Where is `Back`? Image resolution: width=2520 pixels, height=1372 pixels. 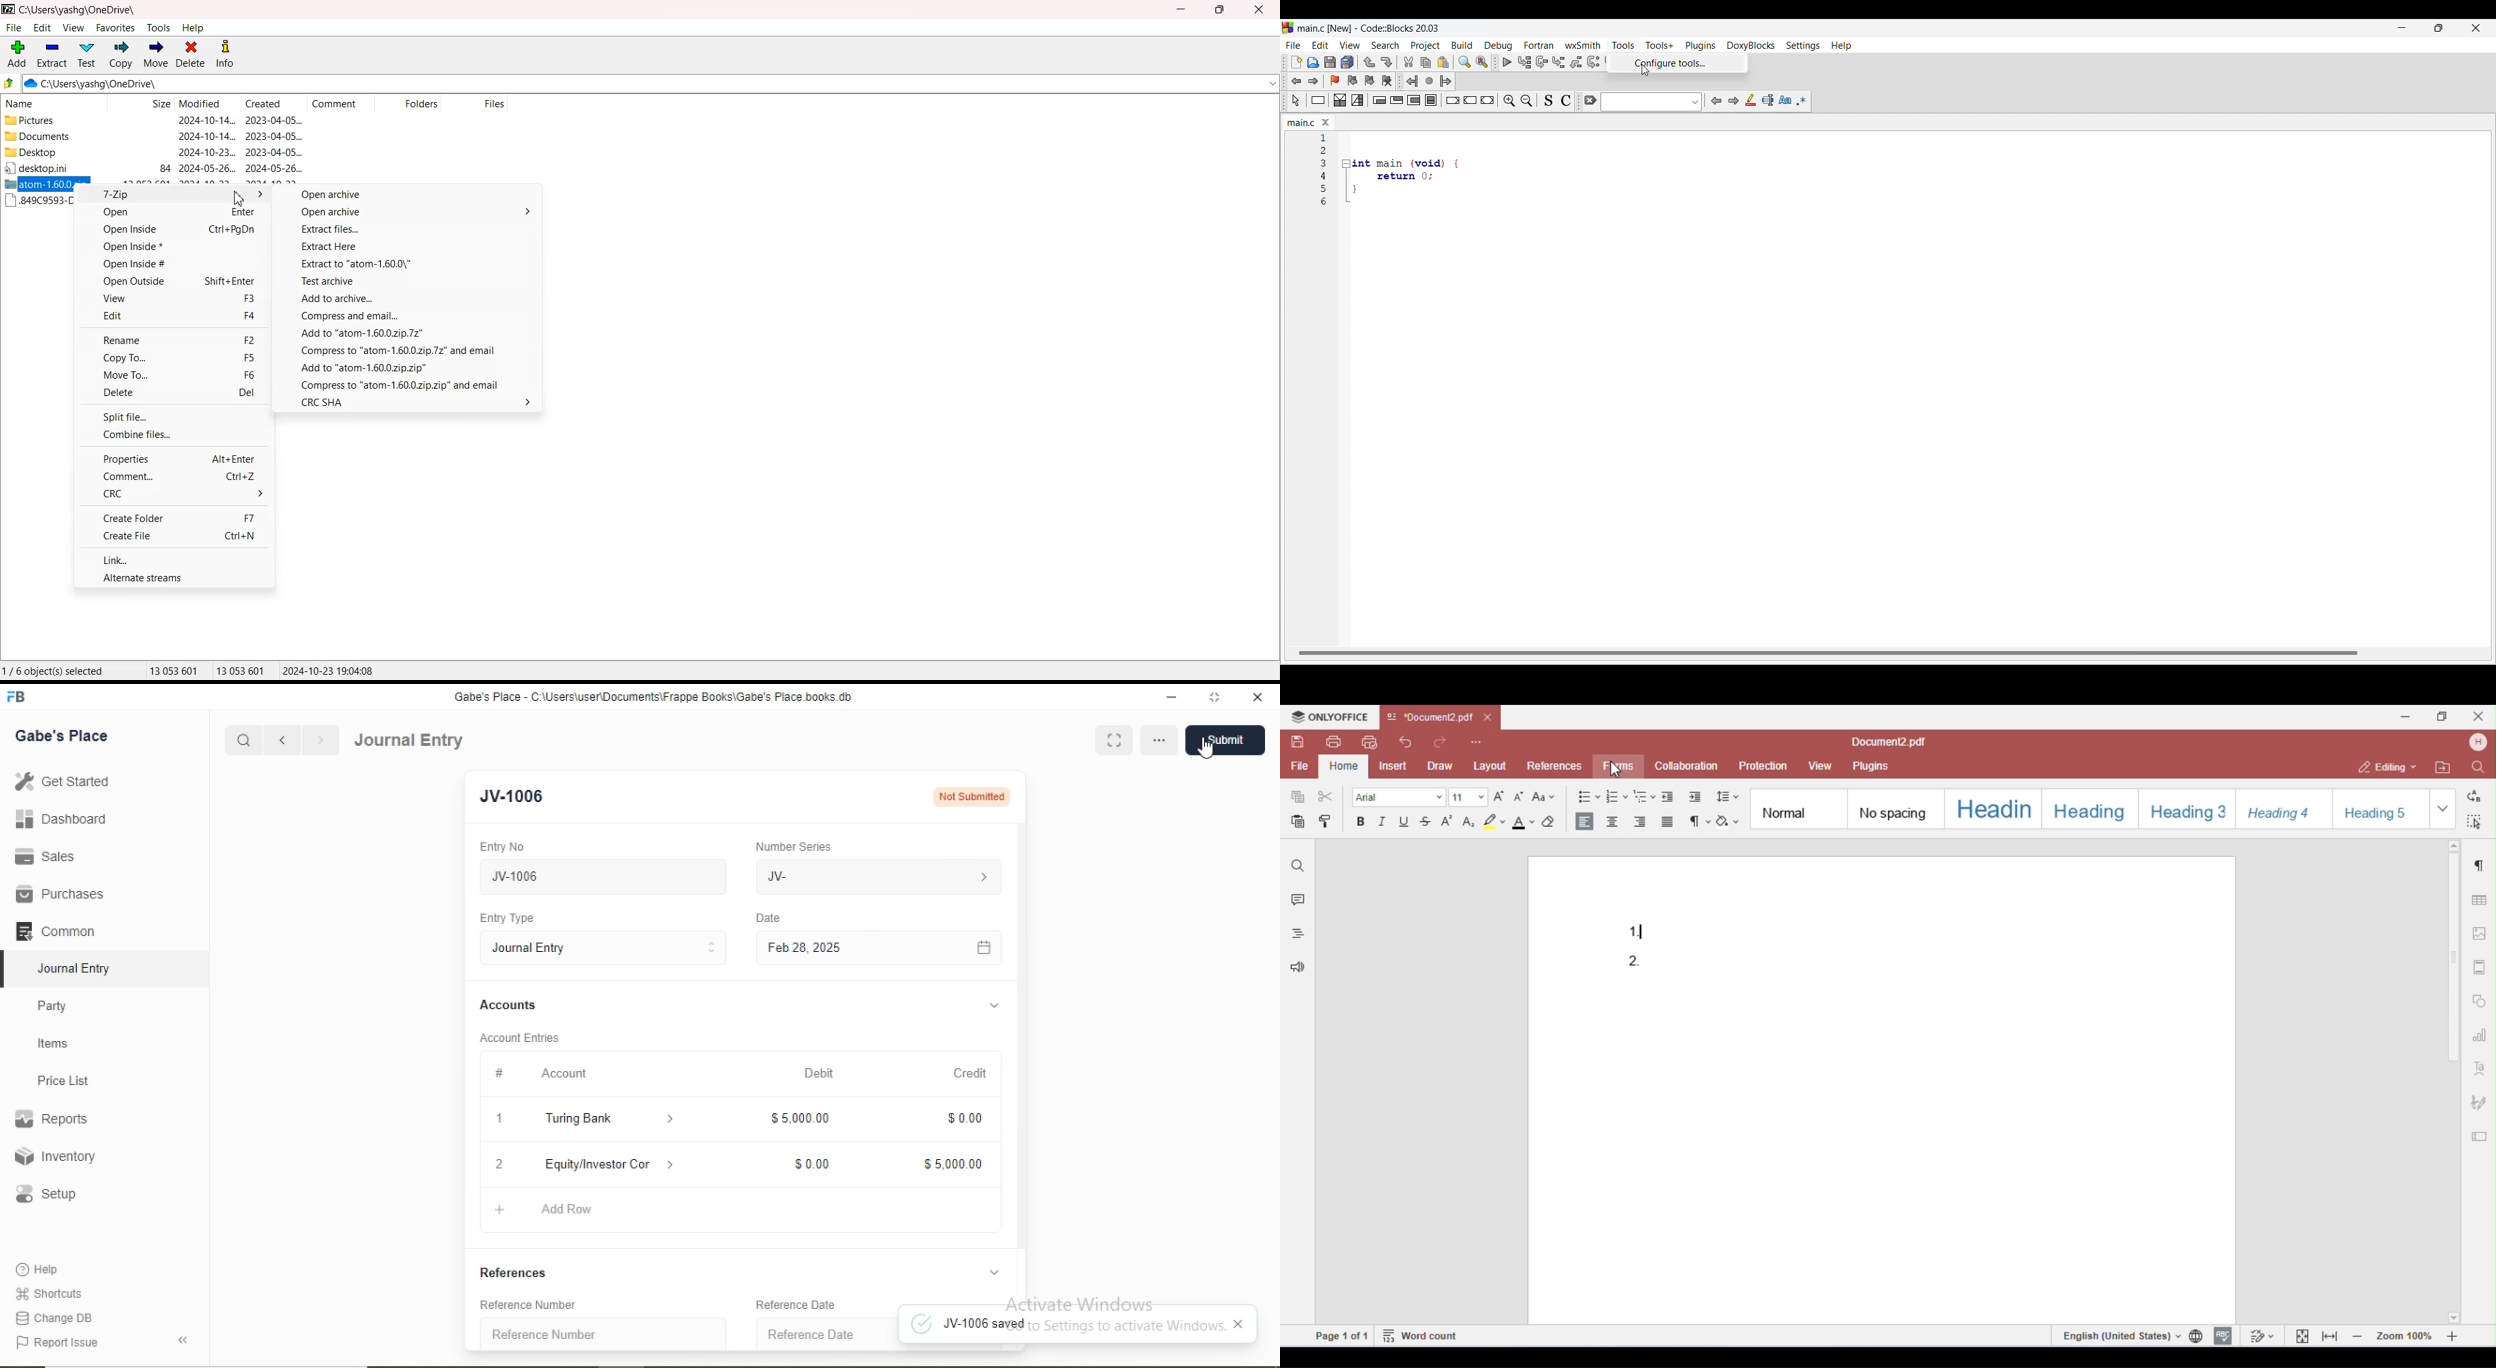 Back is located at coordinates (182, 1340).